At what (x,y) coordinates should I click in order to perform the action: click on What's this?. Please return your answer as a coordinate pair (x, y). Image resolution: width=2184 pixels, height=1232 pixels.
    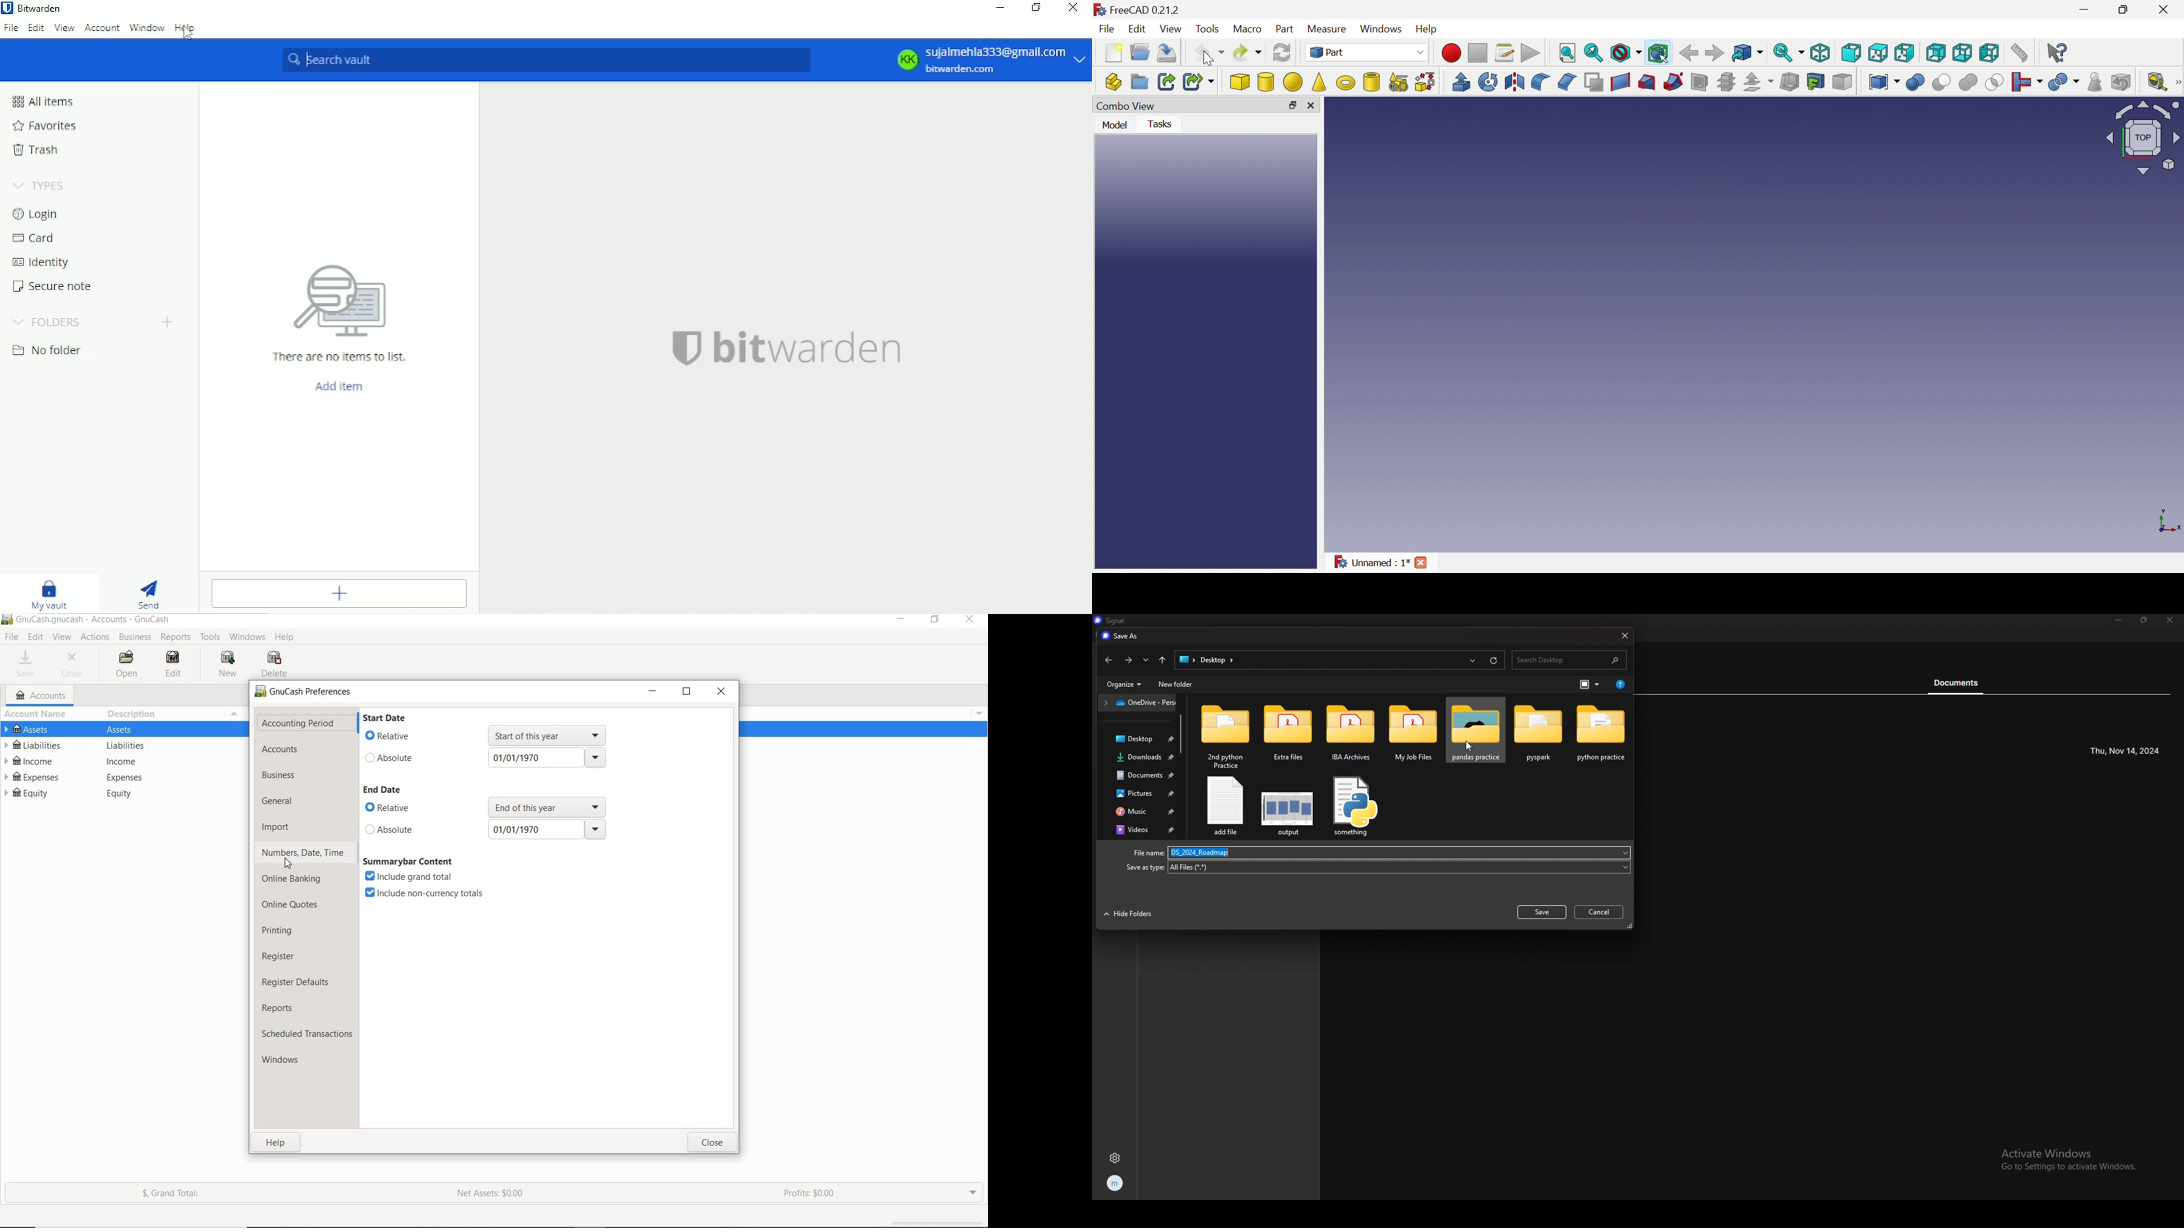
    Looking at the image, I should click on (2057, 53).